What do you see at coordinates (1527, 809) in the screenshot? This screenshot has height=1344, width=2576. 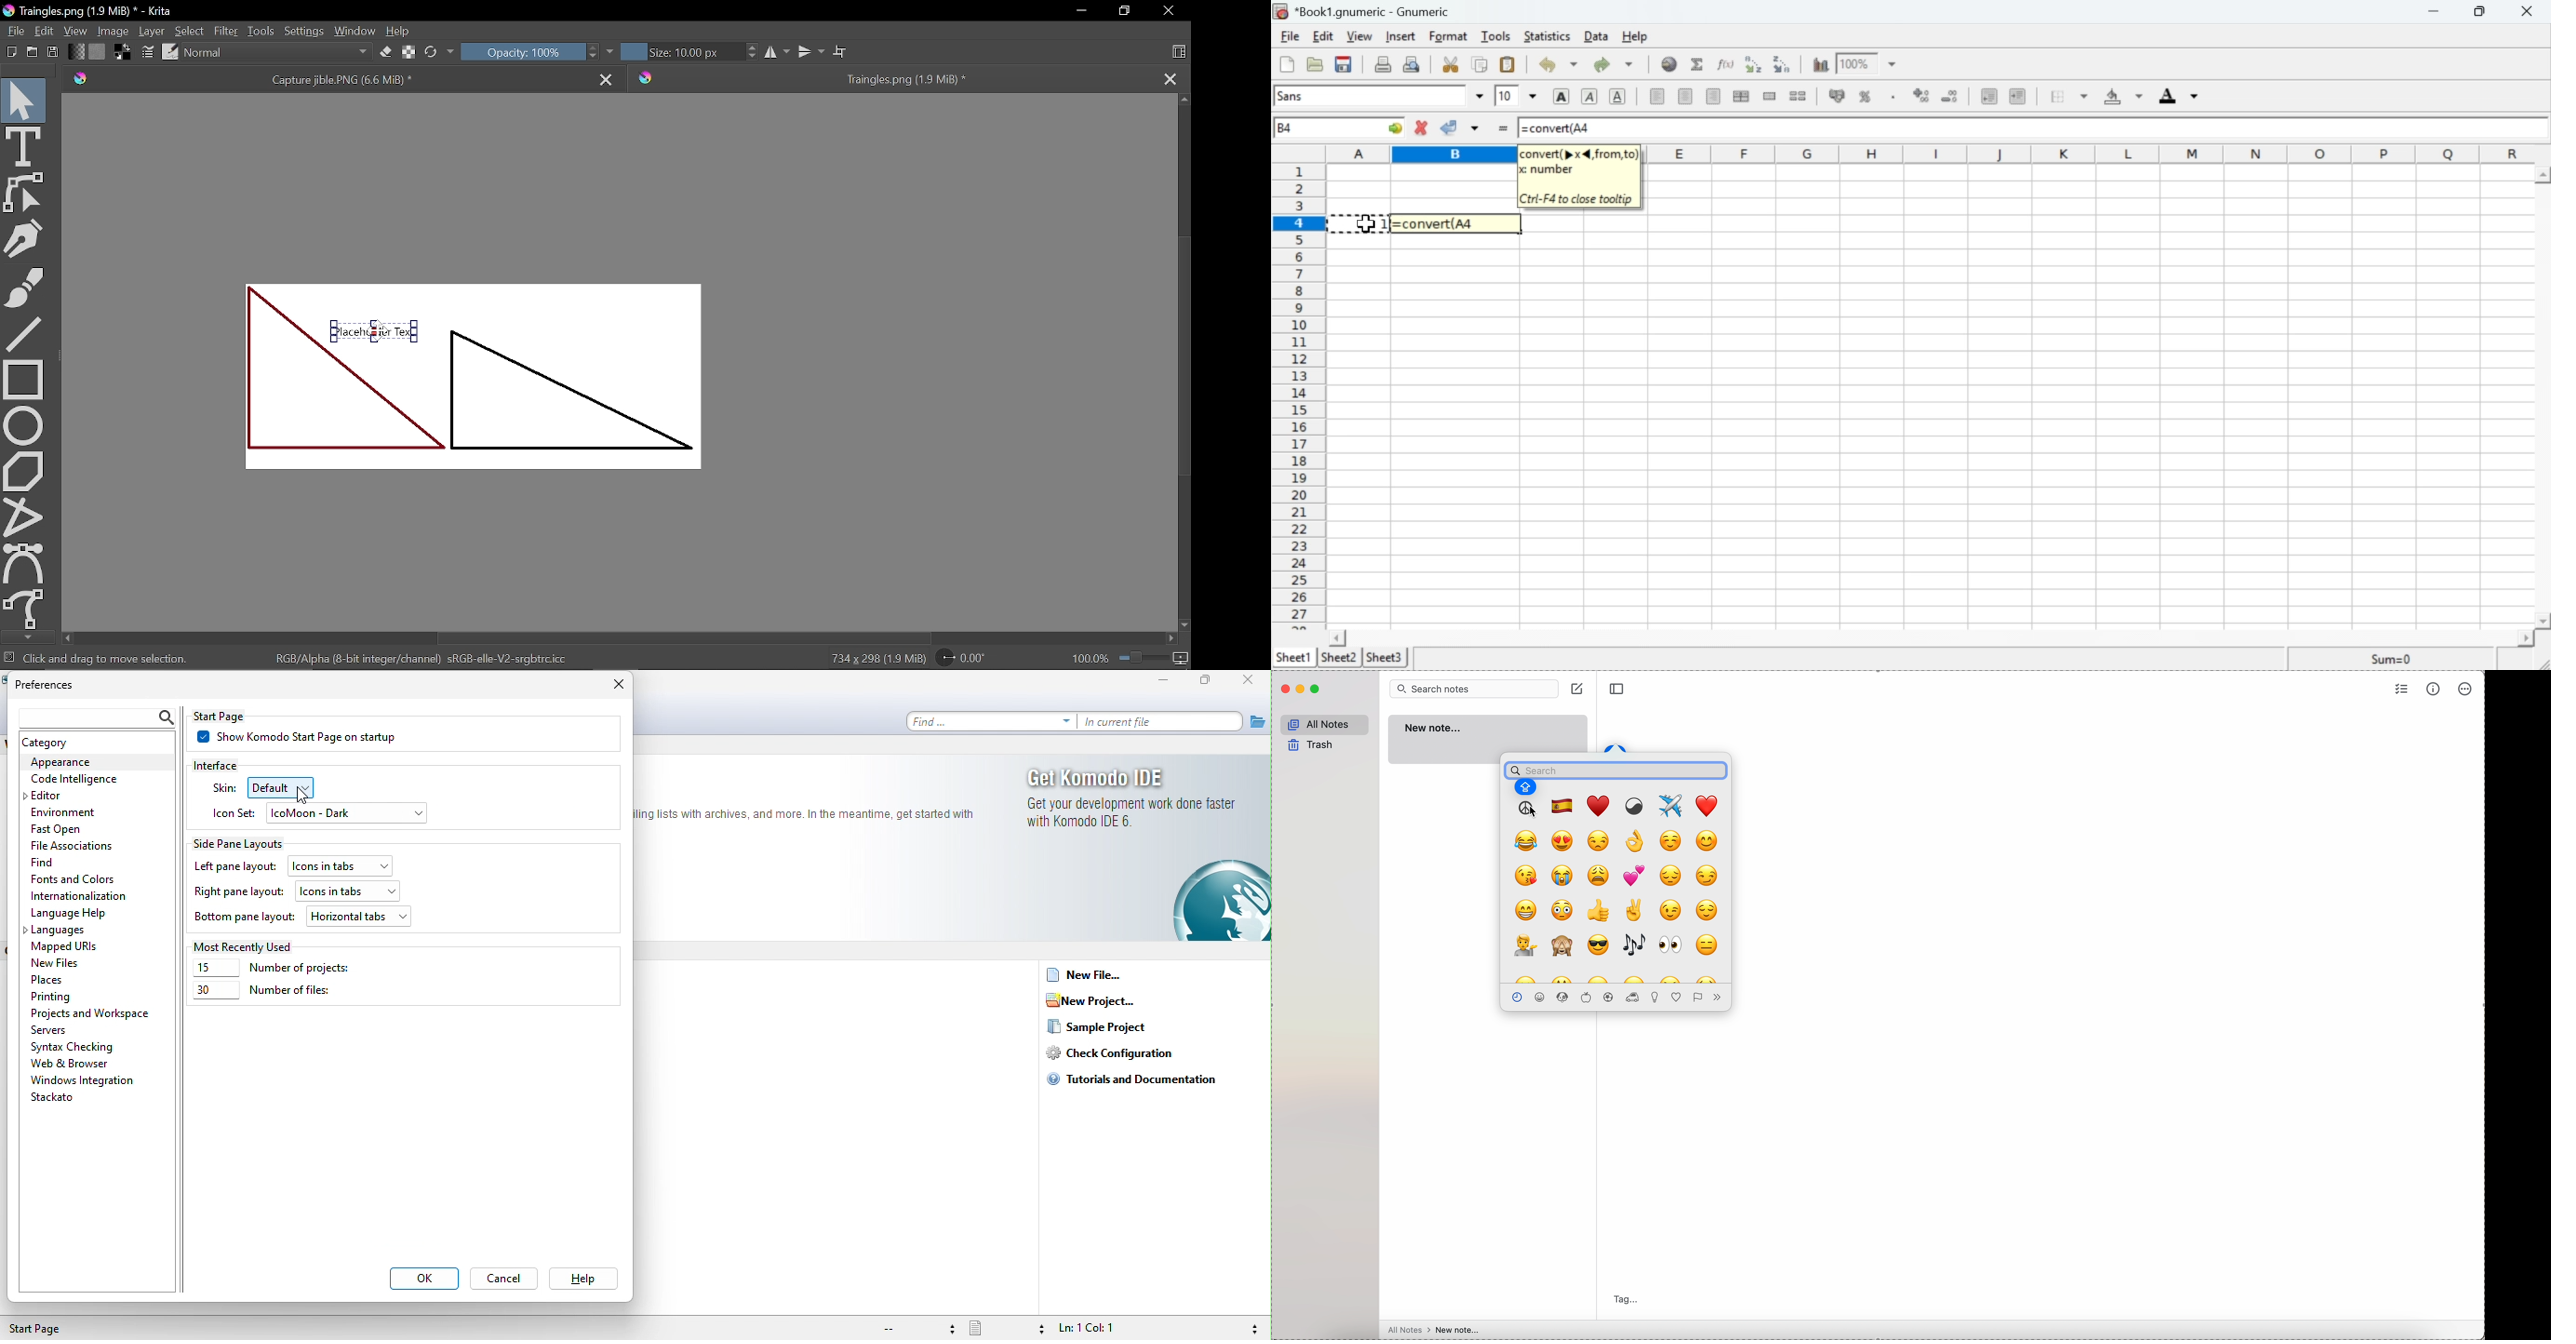 I see `peace symbol` at bounding box center [1527, 809].